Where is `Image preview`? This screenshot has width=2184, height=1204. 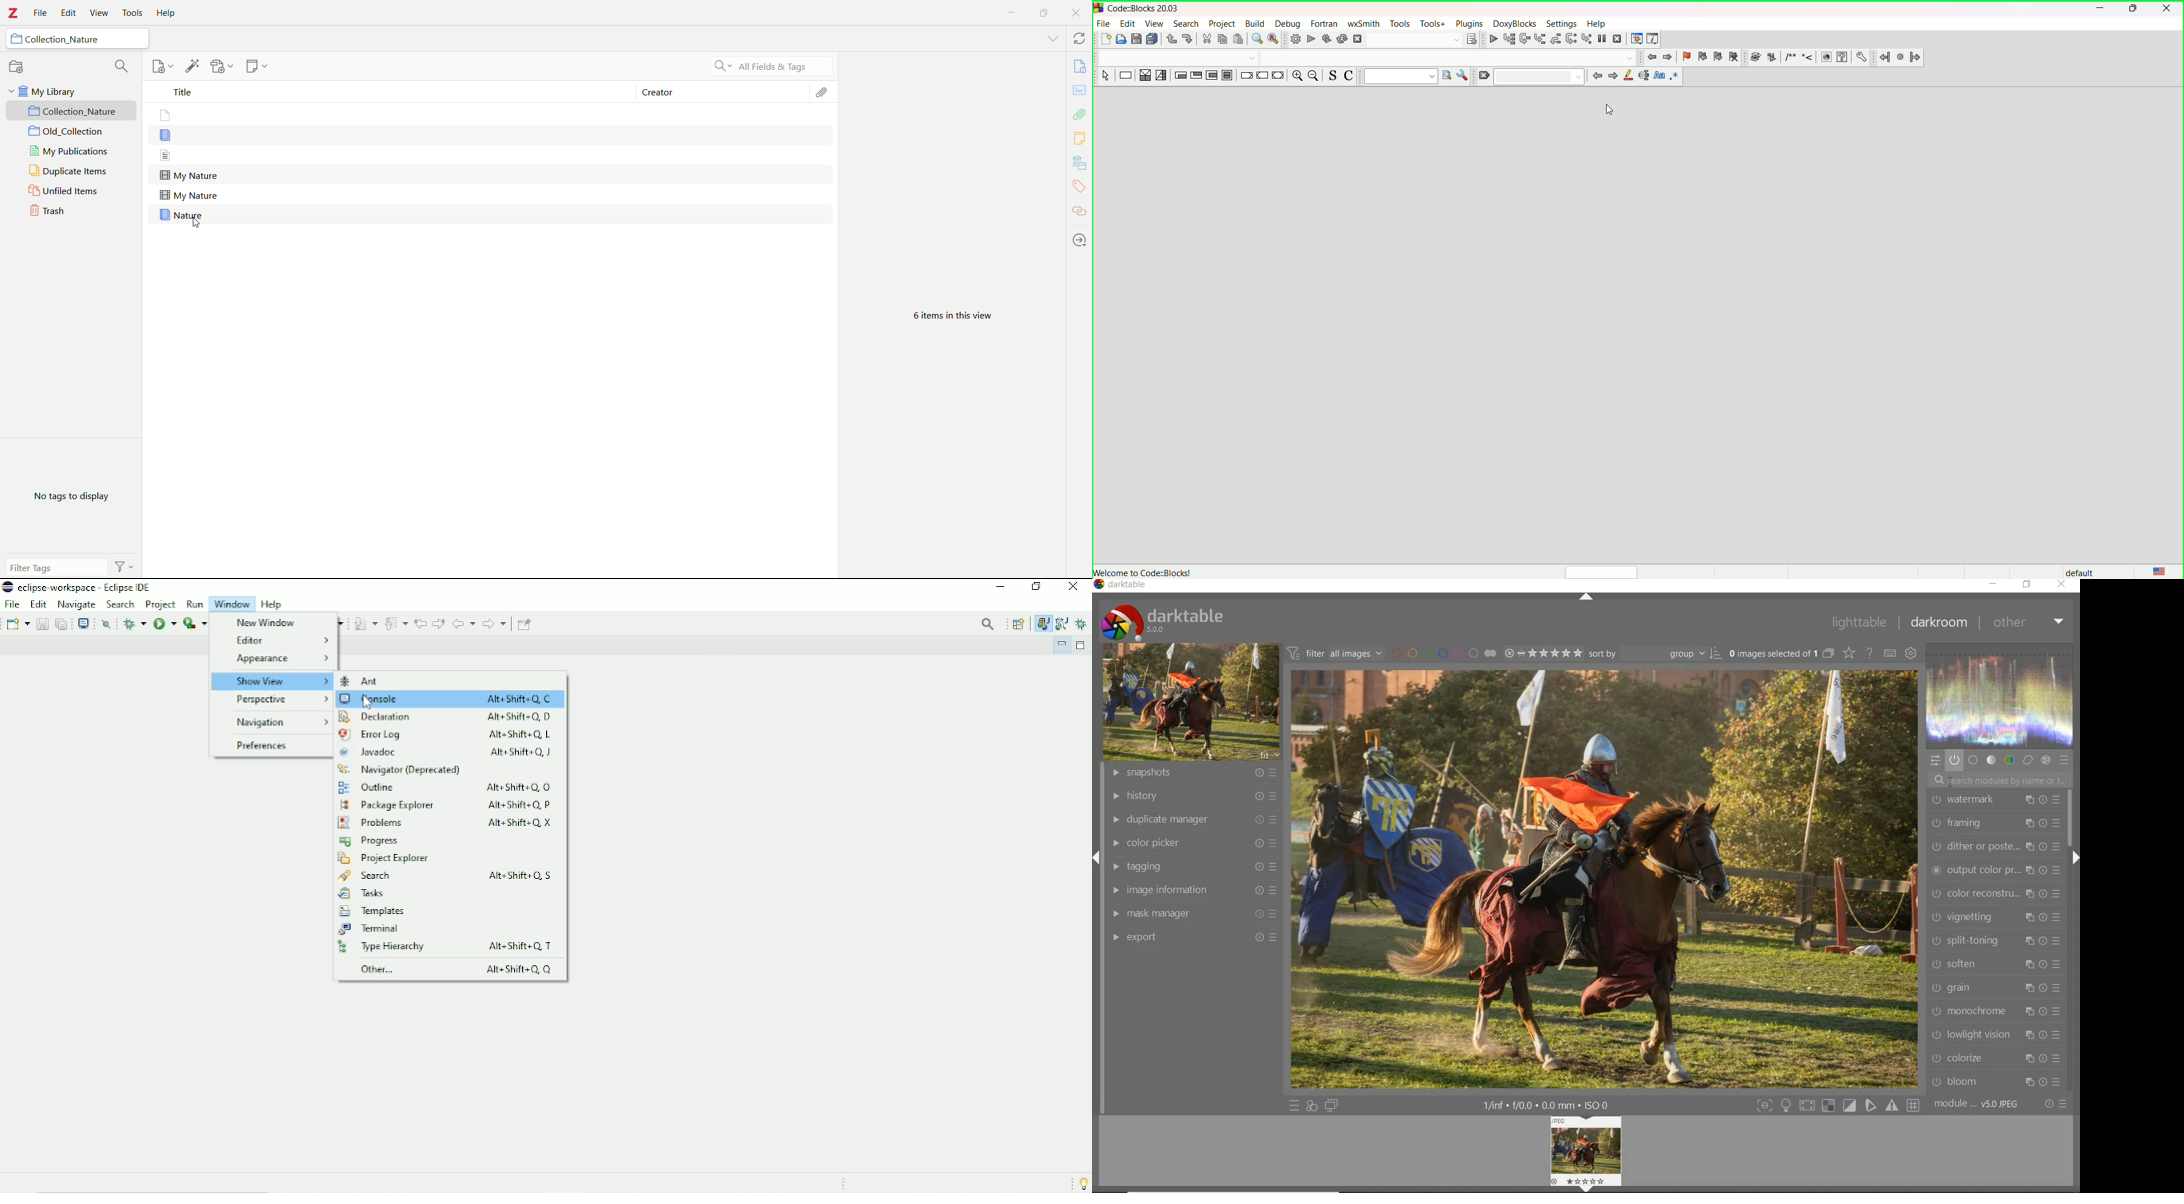
Image preview is located at coordinates (1585, 1153).